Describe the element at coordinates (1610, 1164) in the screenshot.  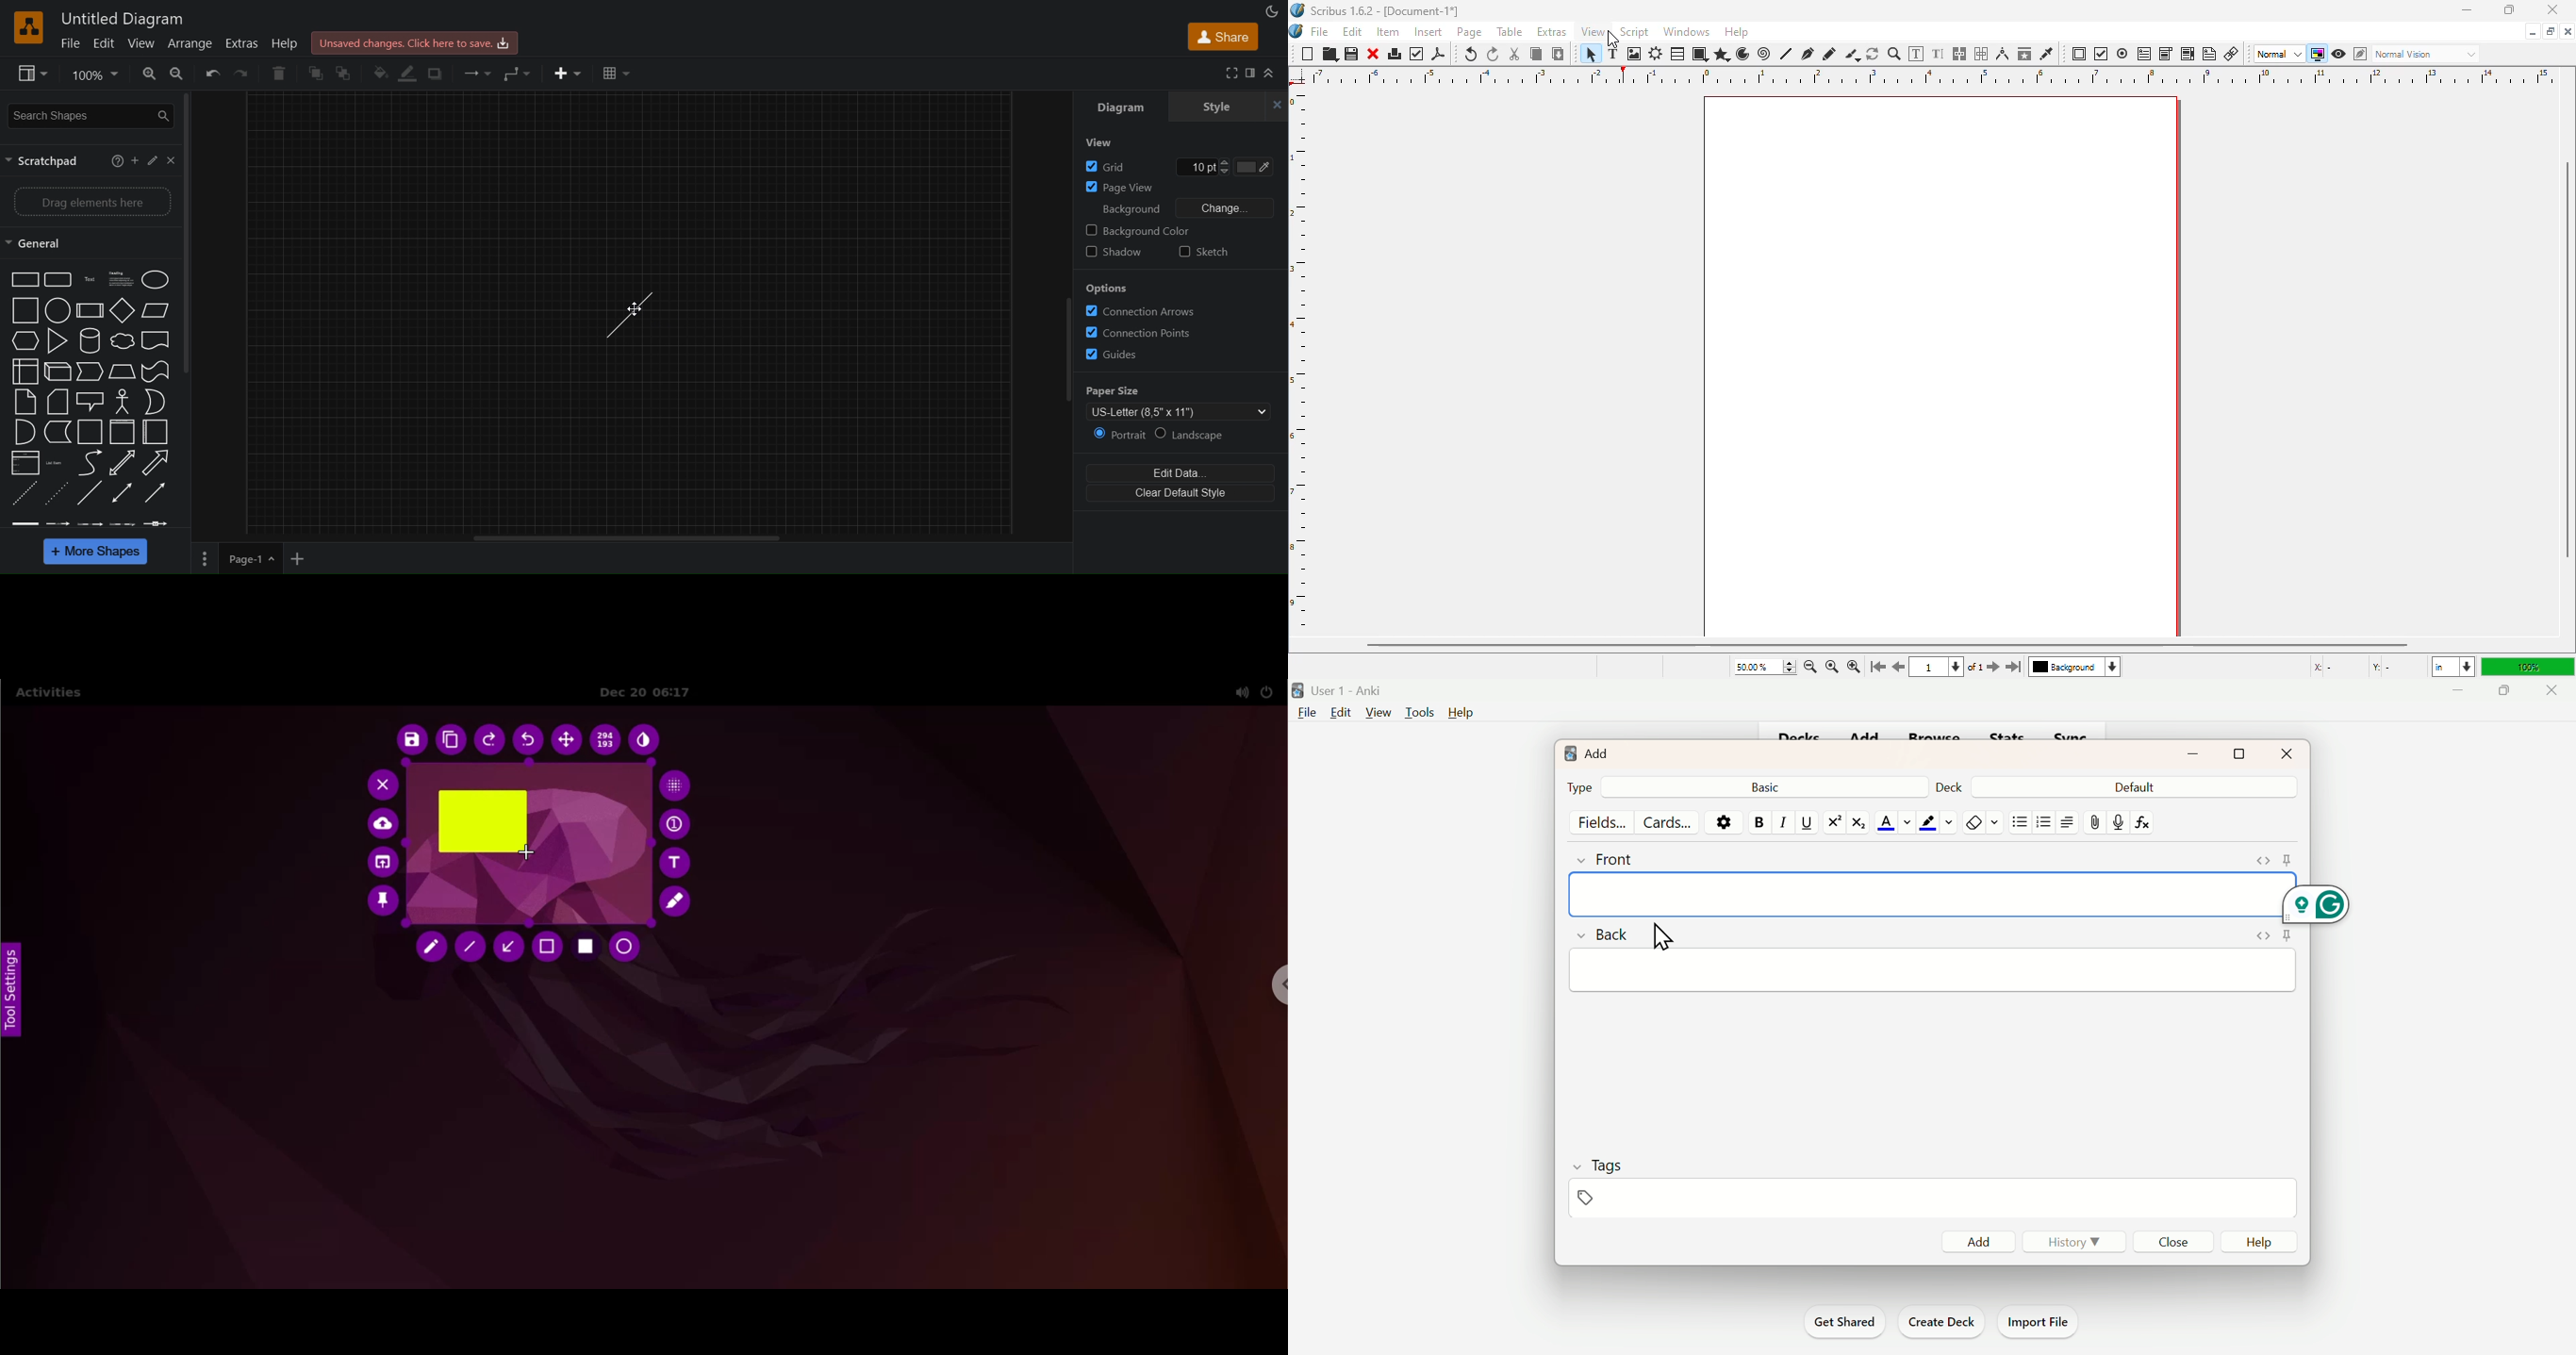
I see `Tags` at that location.